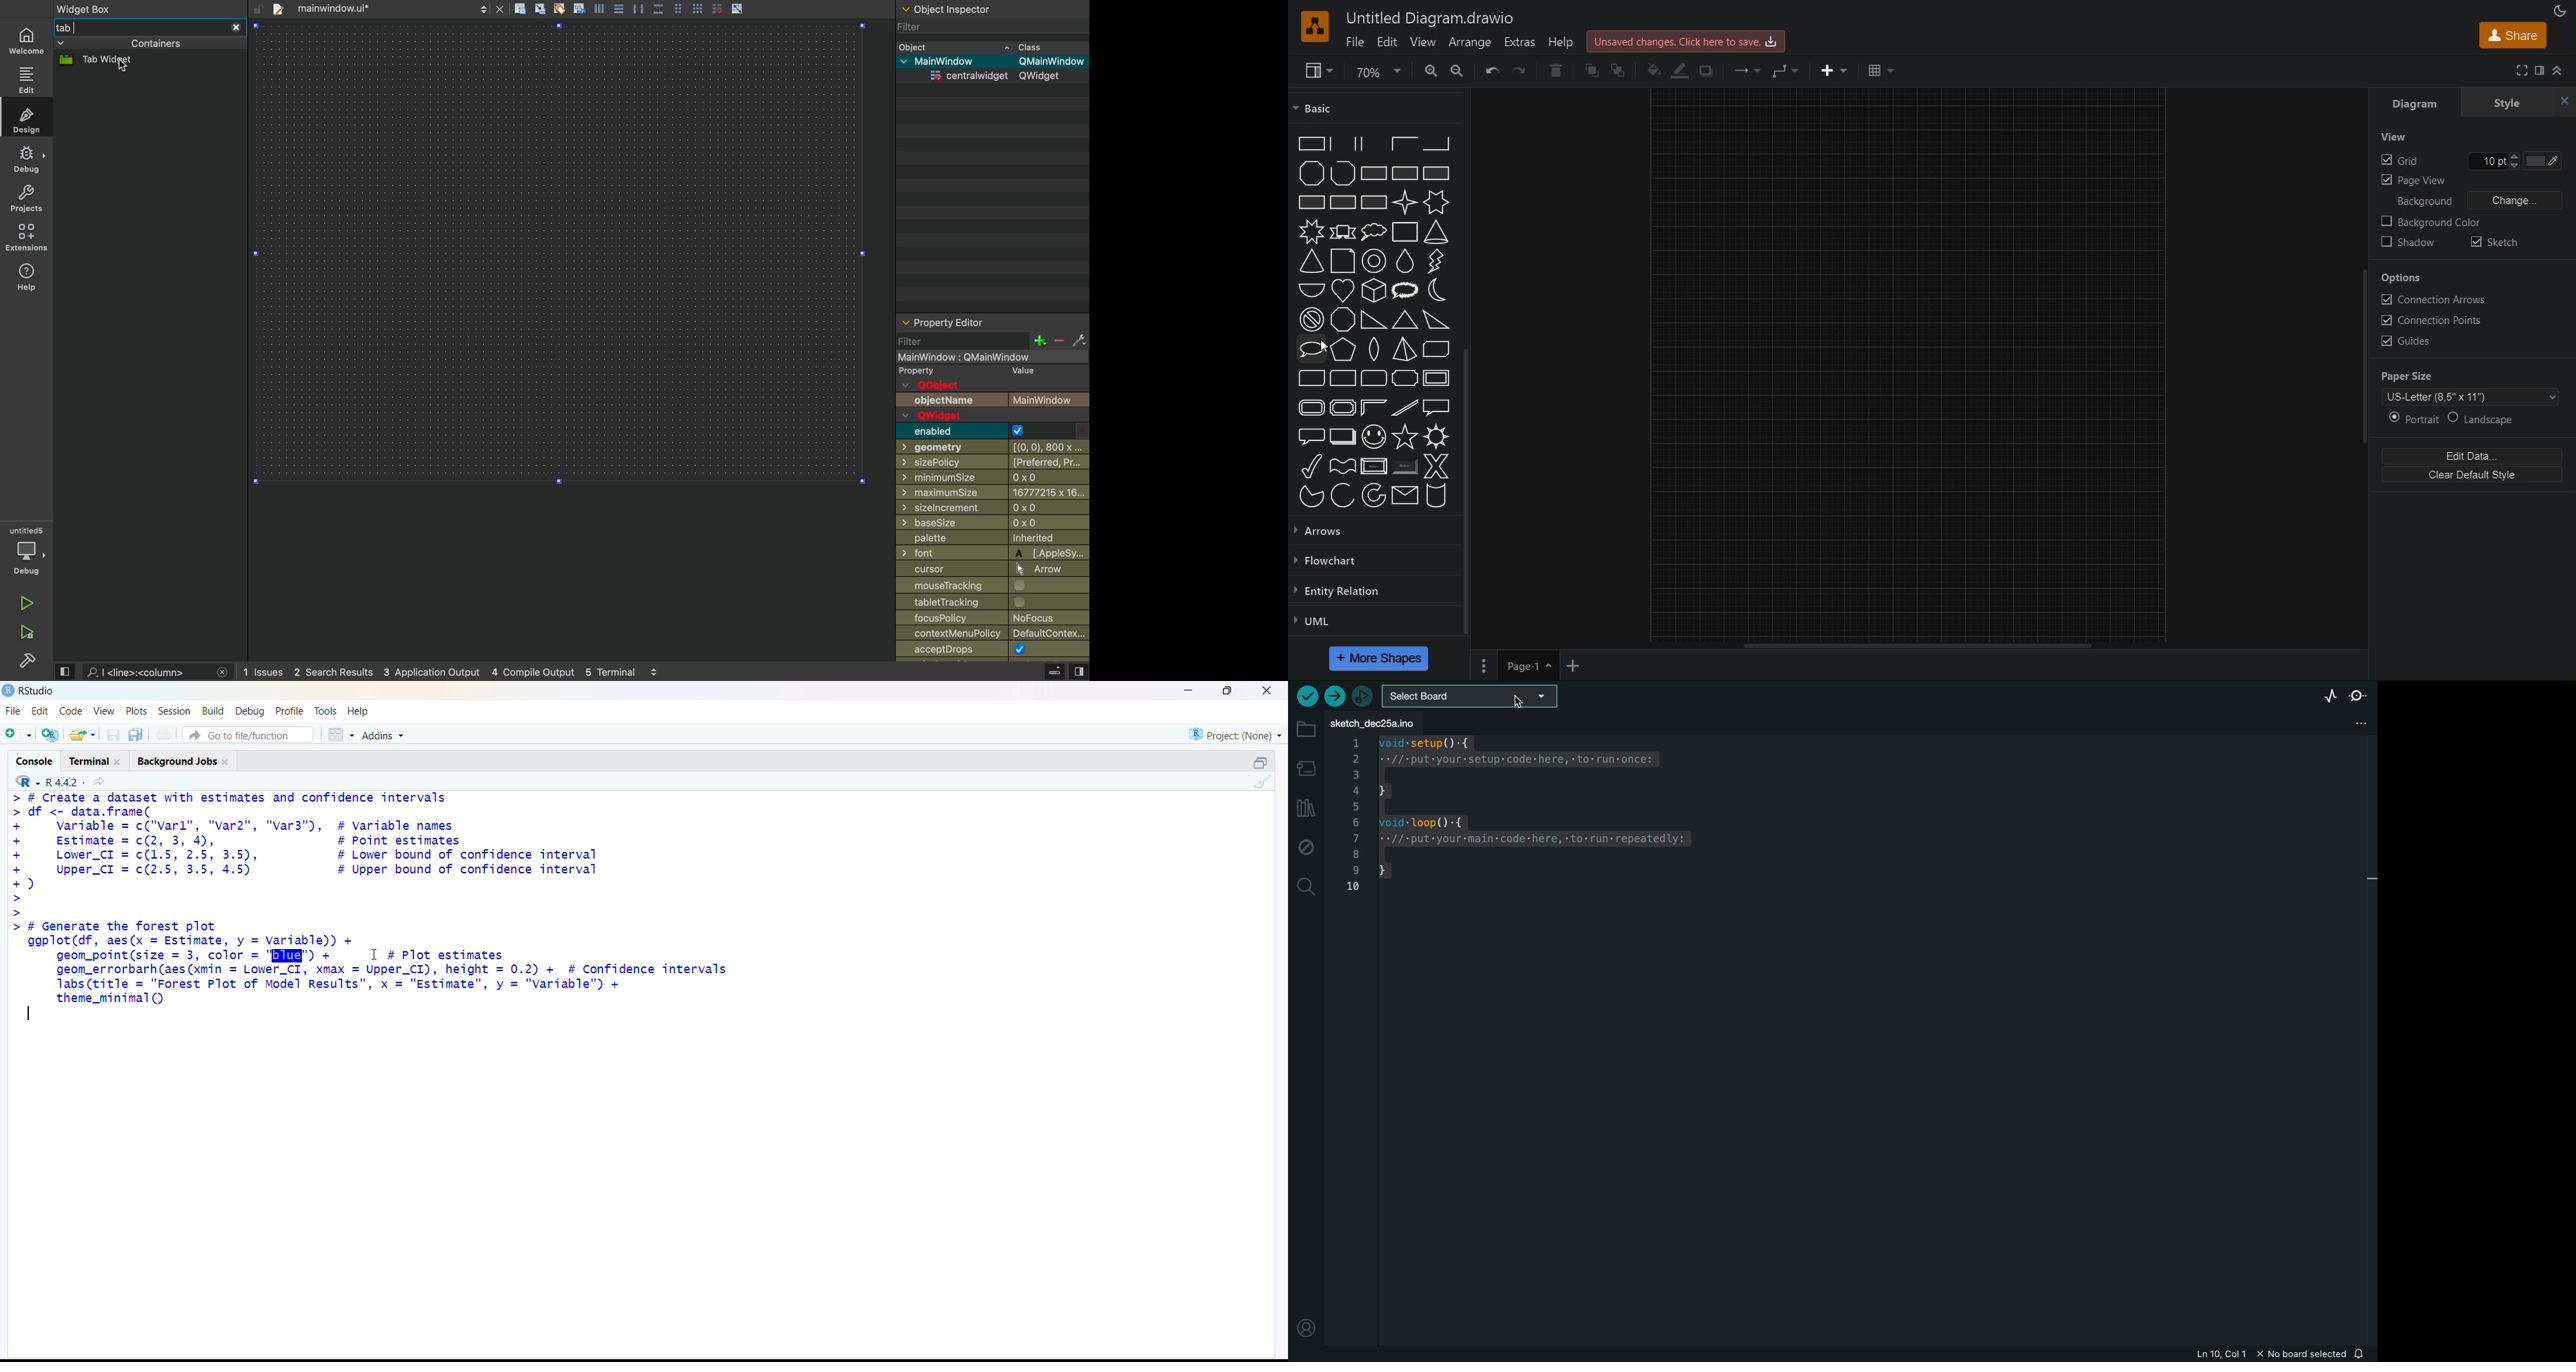  I want to click on Grid, so click(2399, 160).